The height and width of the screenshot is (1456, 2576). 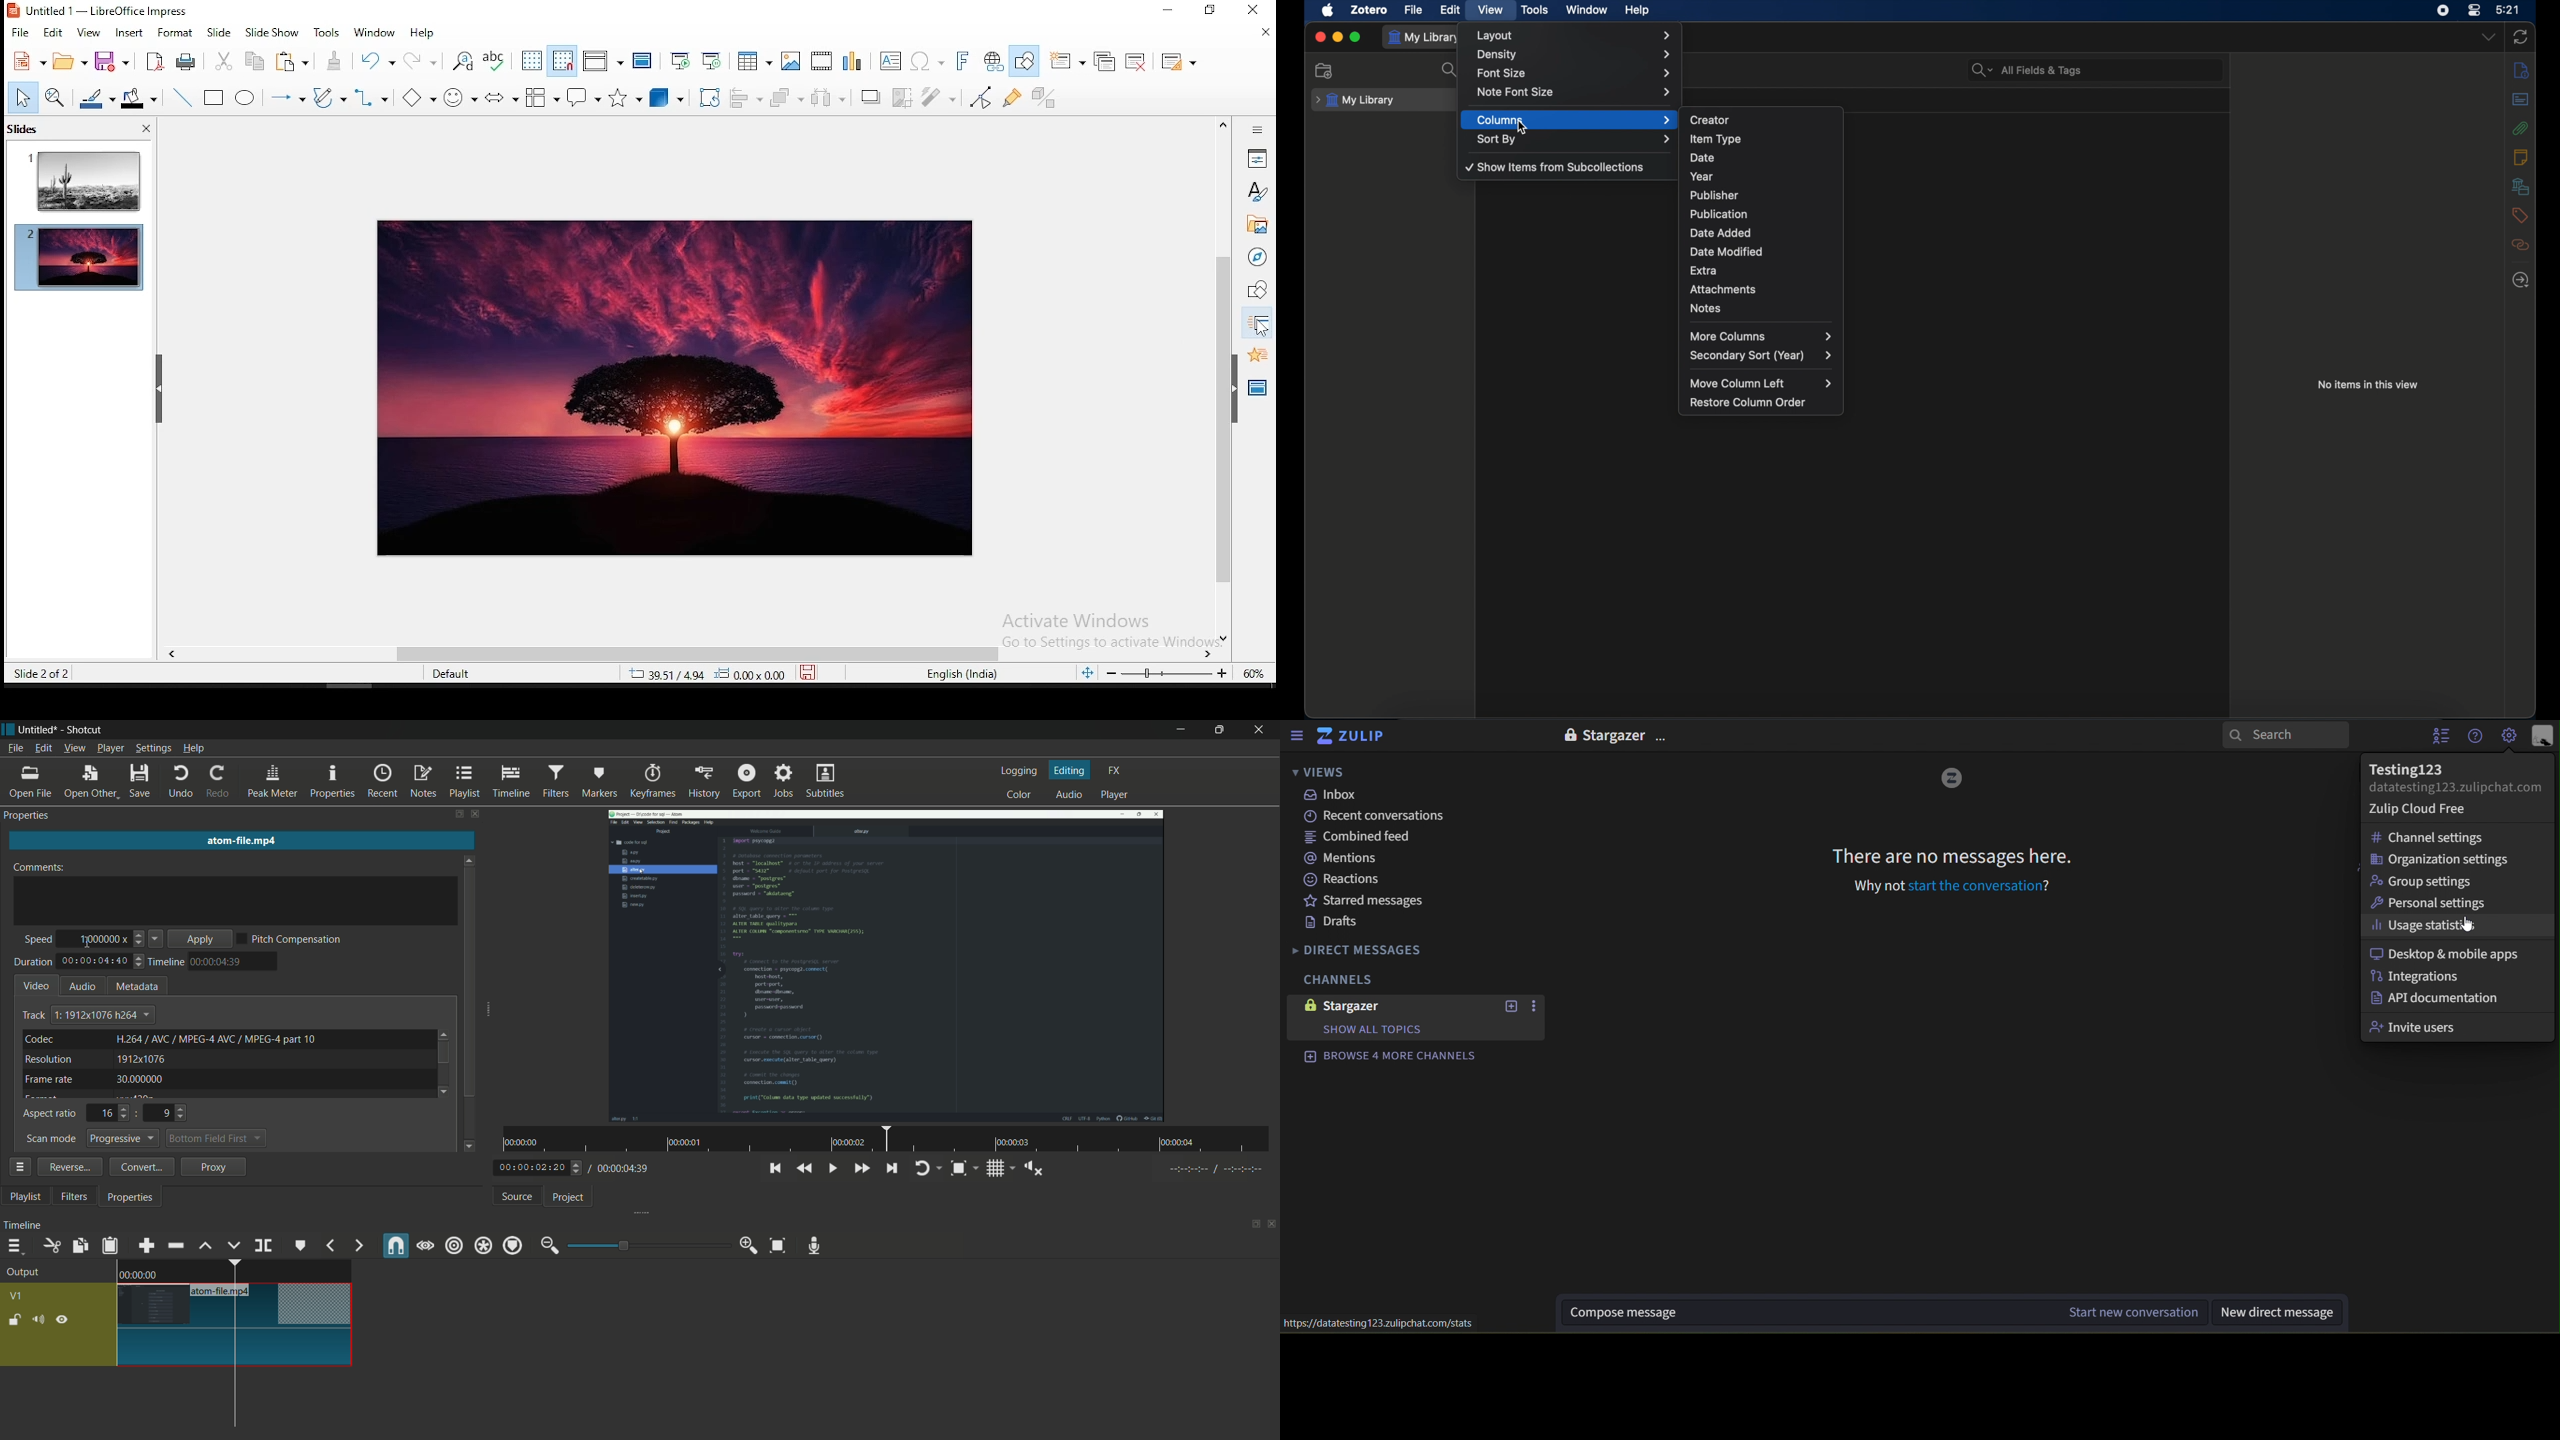 What do you see at coordinates (679, 56) in the screenshot?
I see `start from first slide` at bounding box center [679, 56].